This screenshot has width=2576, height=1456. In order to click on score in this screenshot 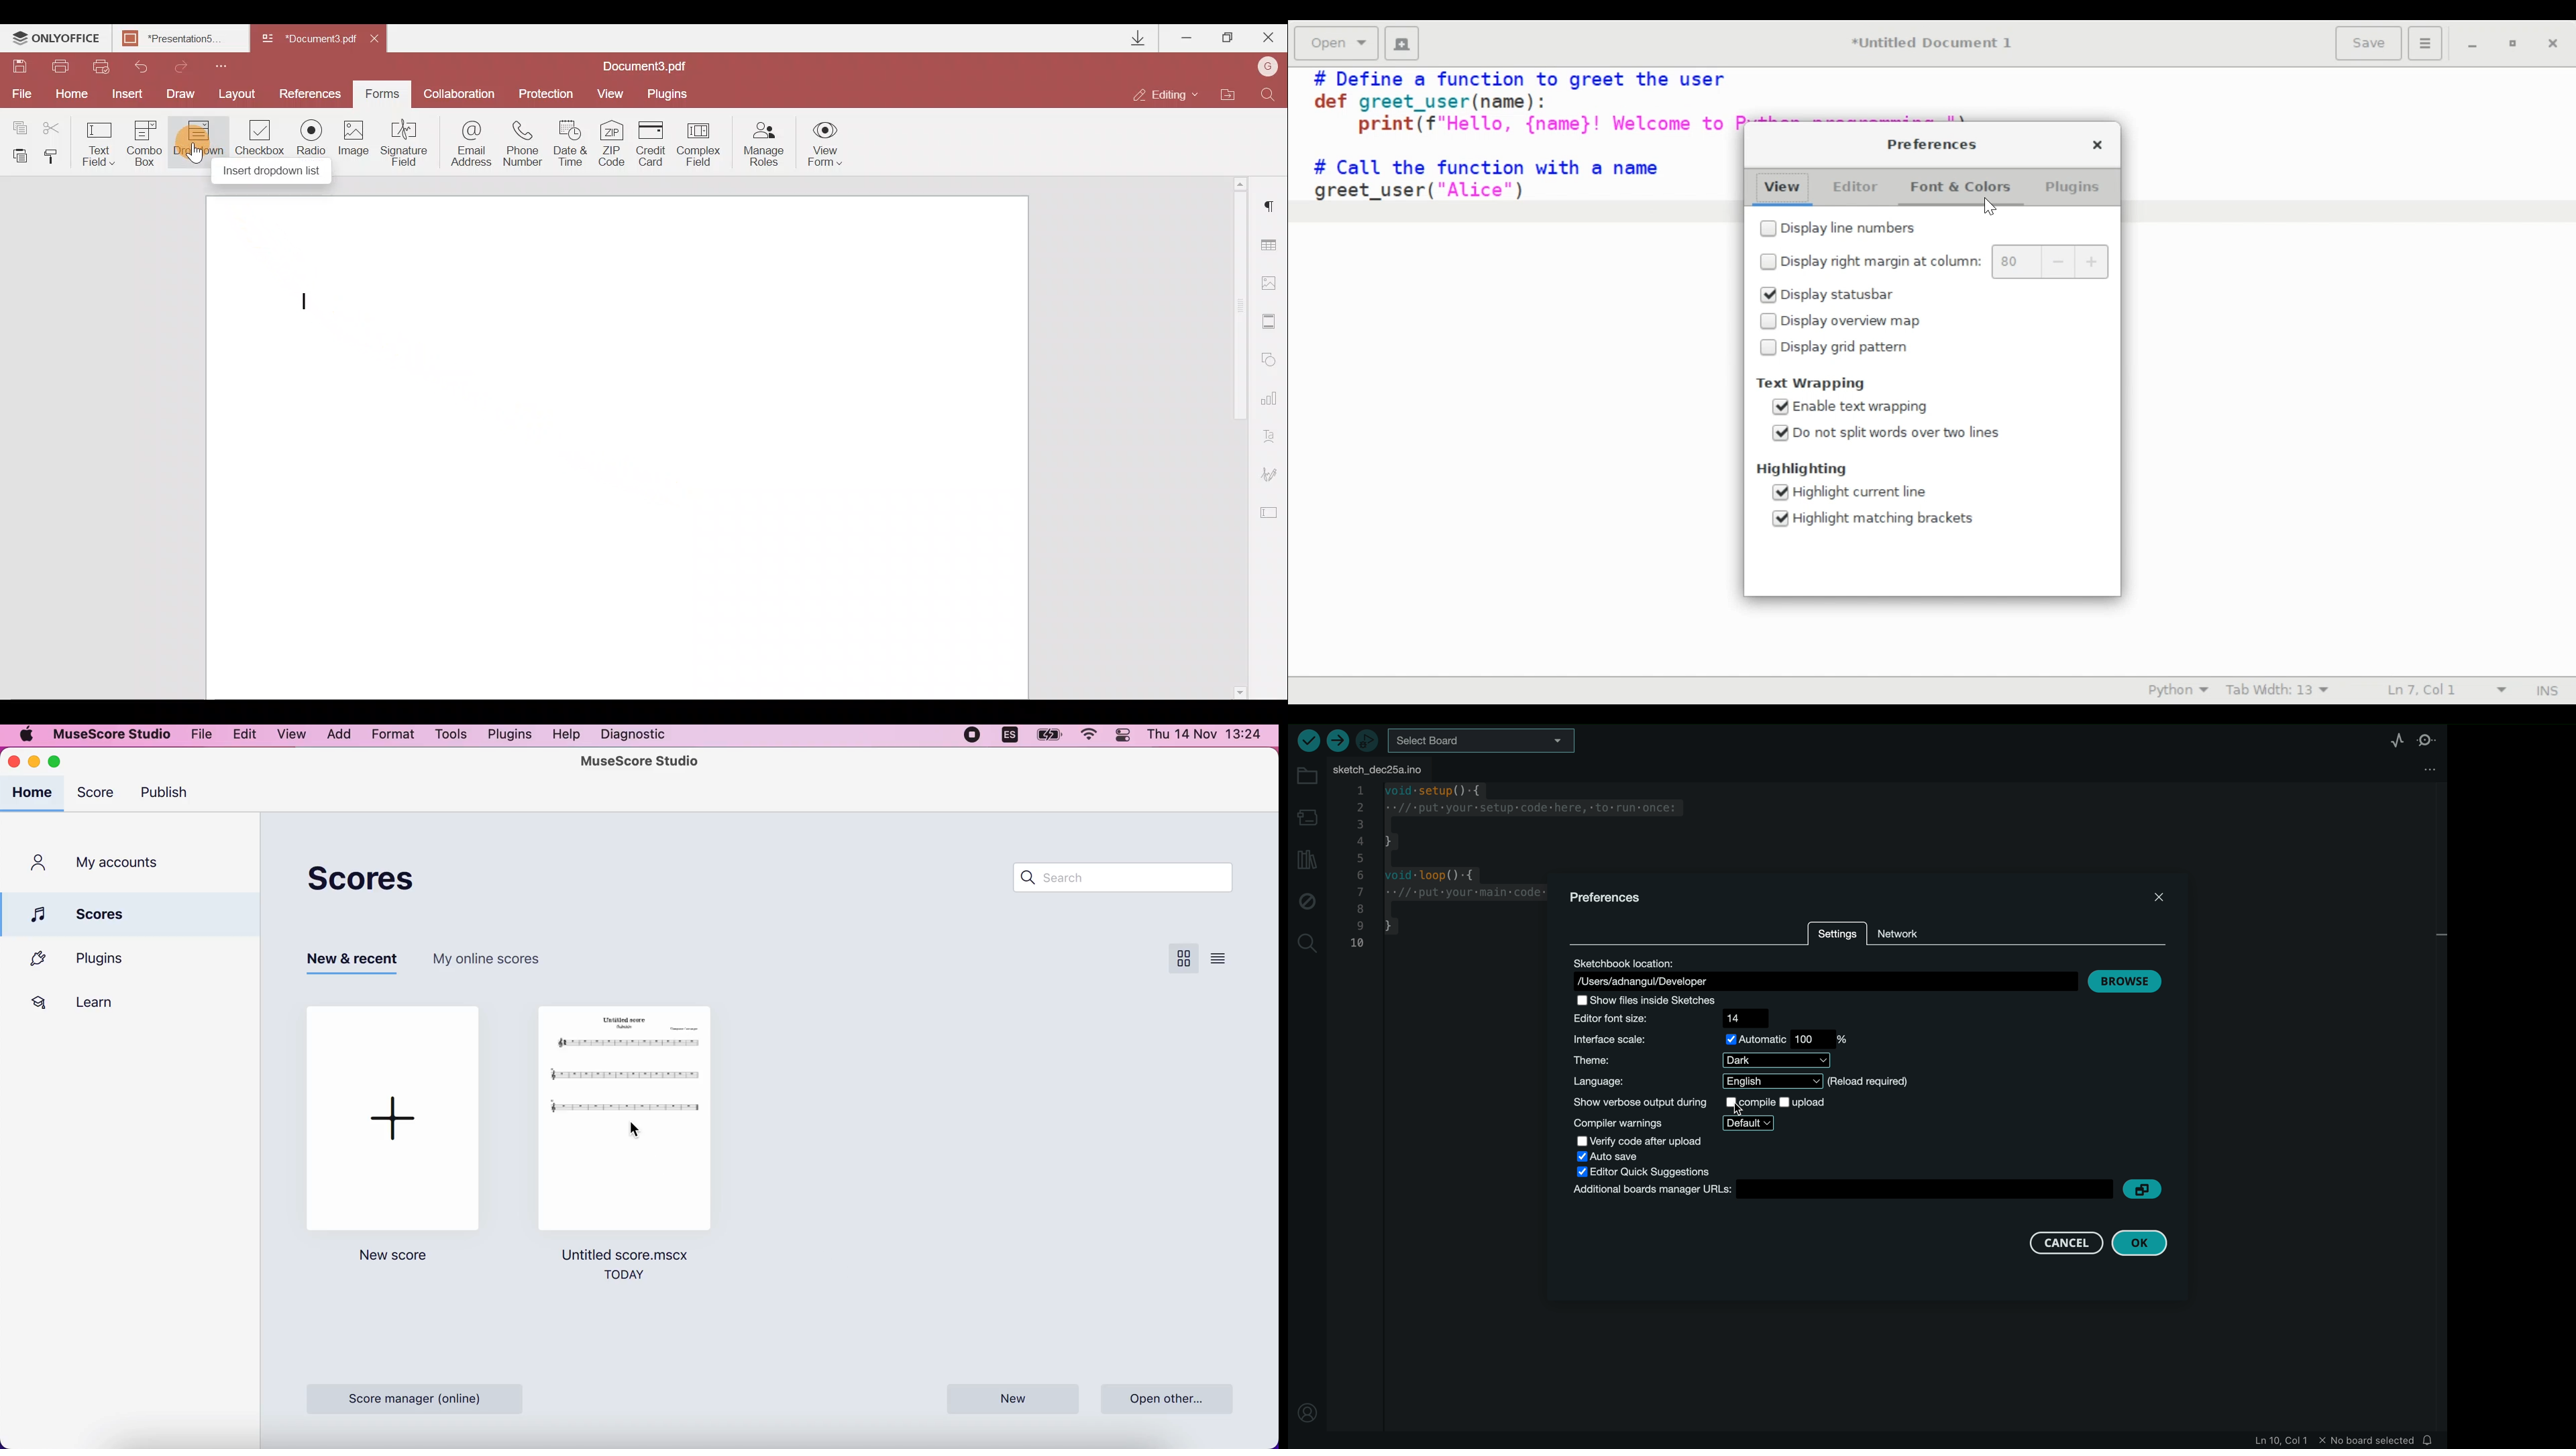, I will do `click(96, 794)`.